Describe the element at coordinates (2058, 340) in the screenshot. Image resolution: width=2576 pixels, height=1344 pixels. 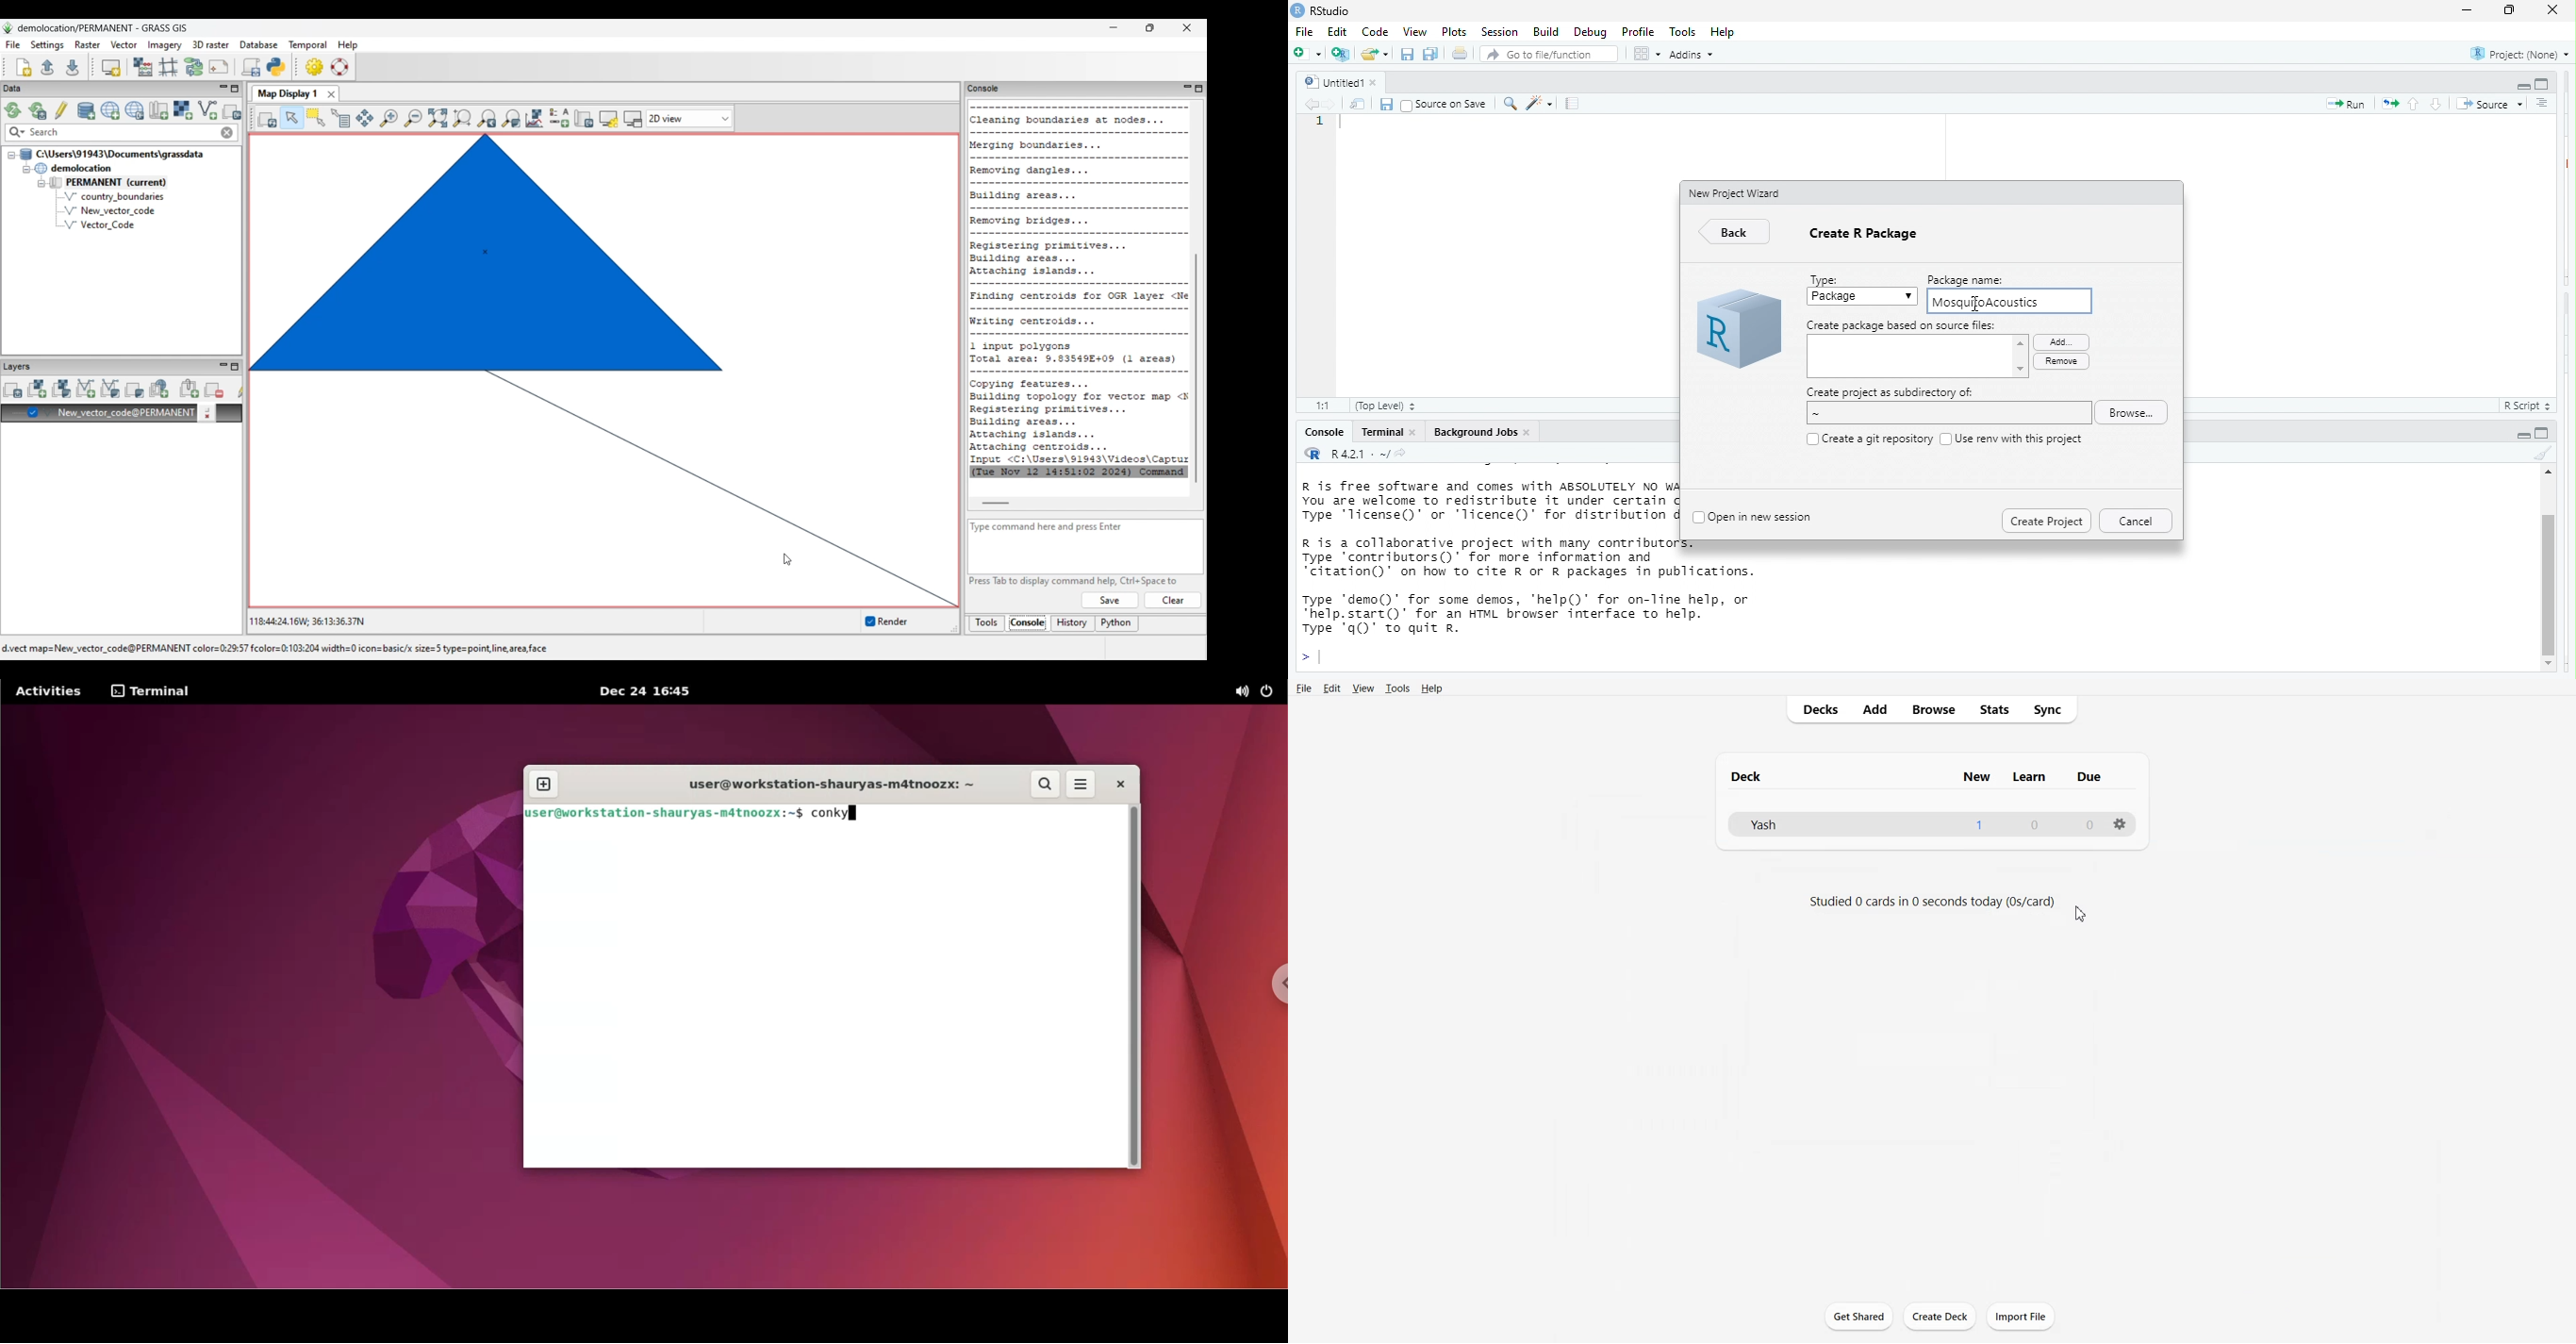
I see ` Add.` at that location.